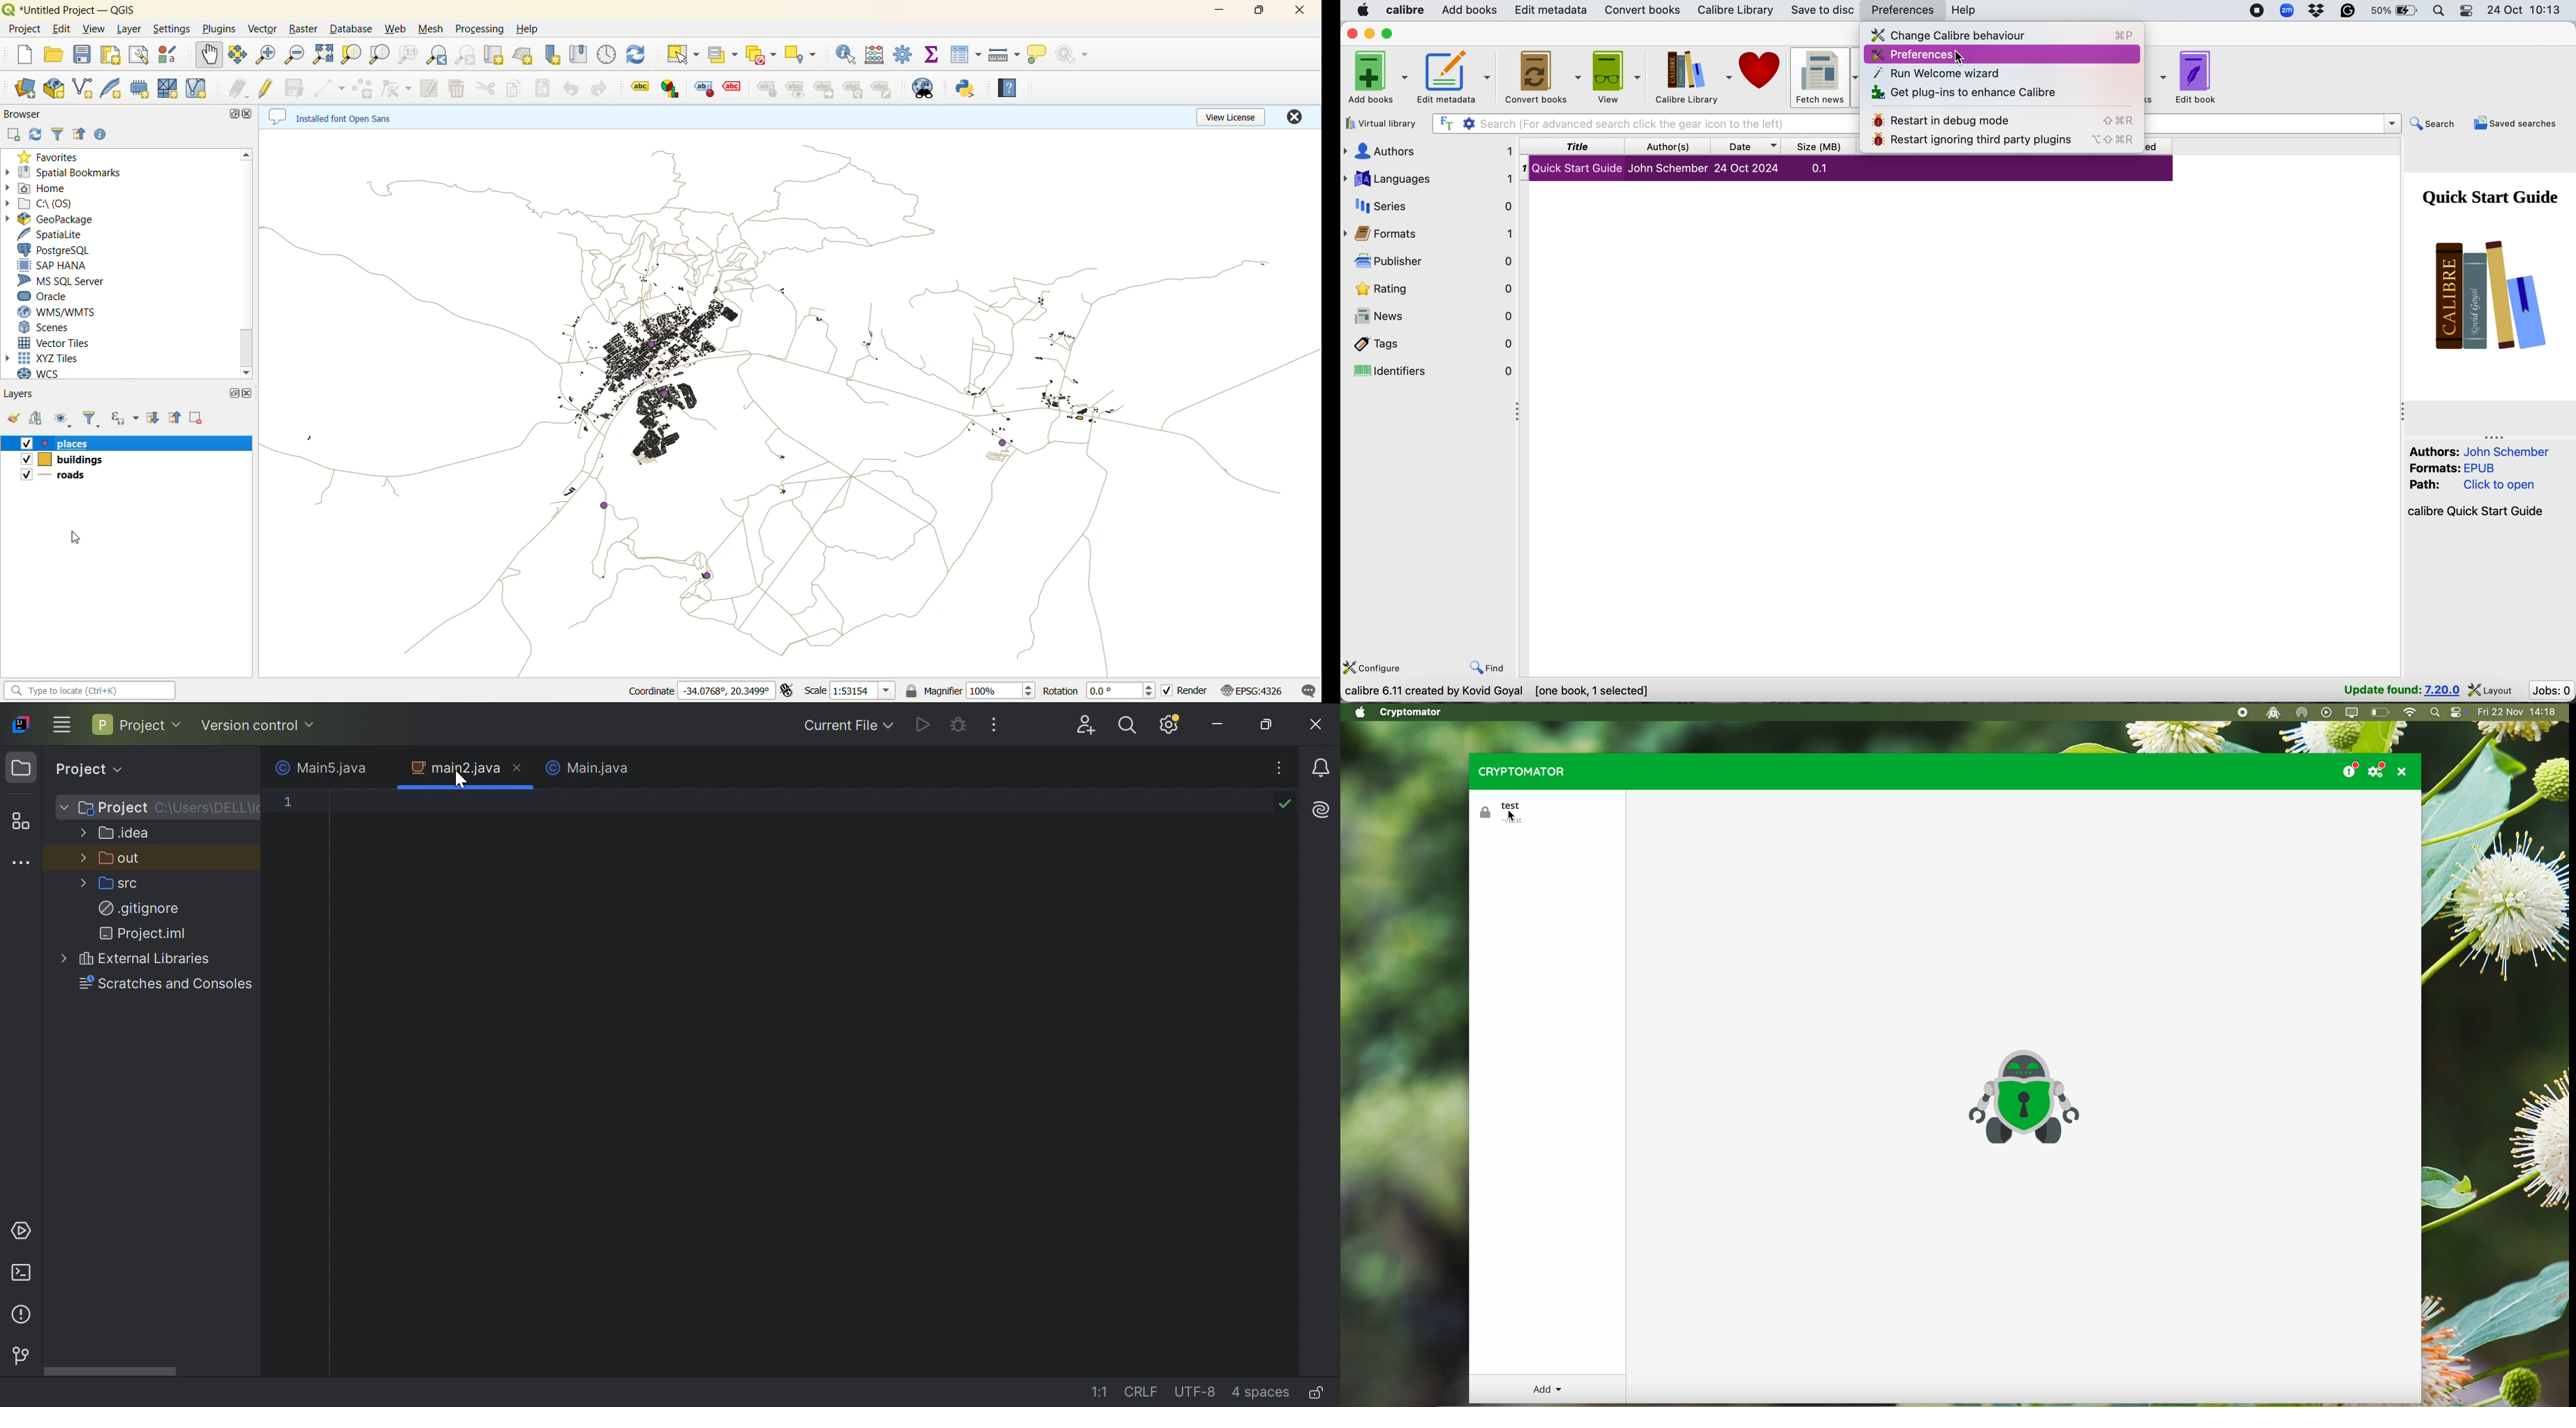 The image size is (2576, 1428). What do you see at coordinates (926, 89) in the screenshot?
I see `metasearch` at bounding box center [926, 89].